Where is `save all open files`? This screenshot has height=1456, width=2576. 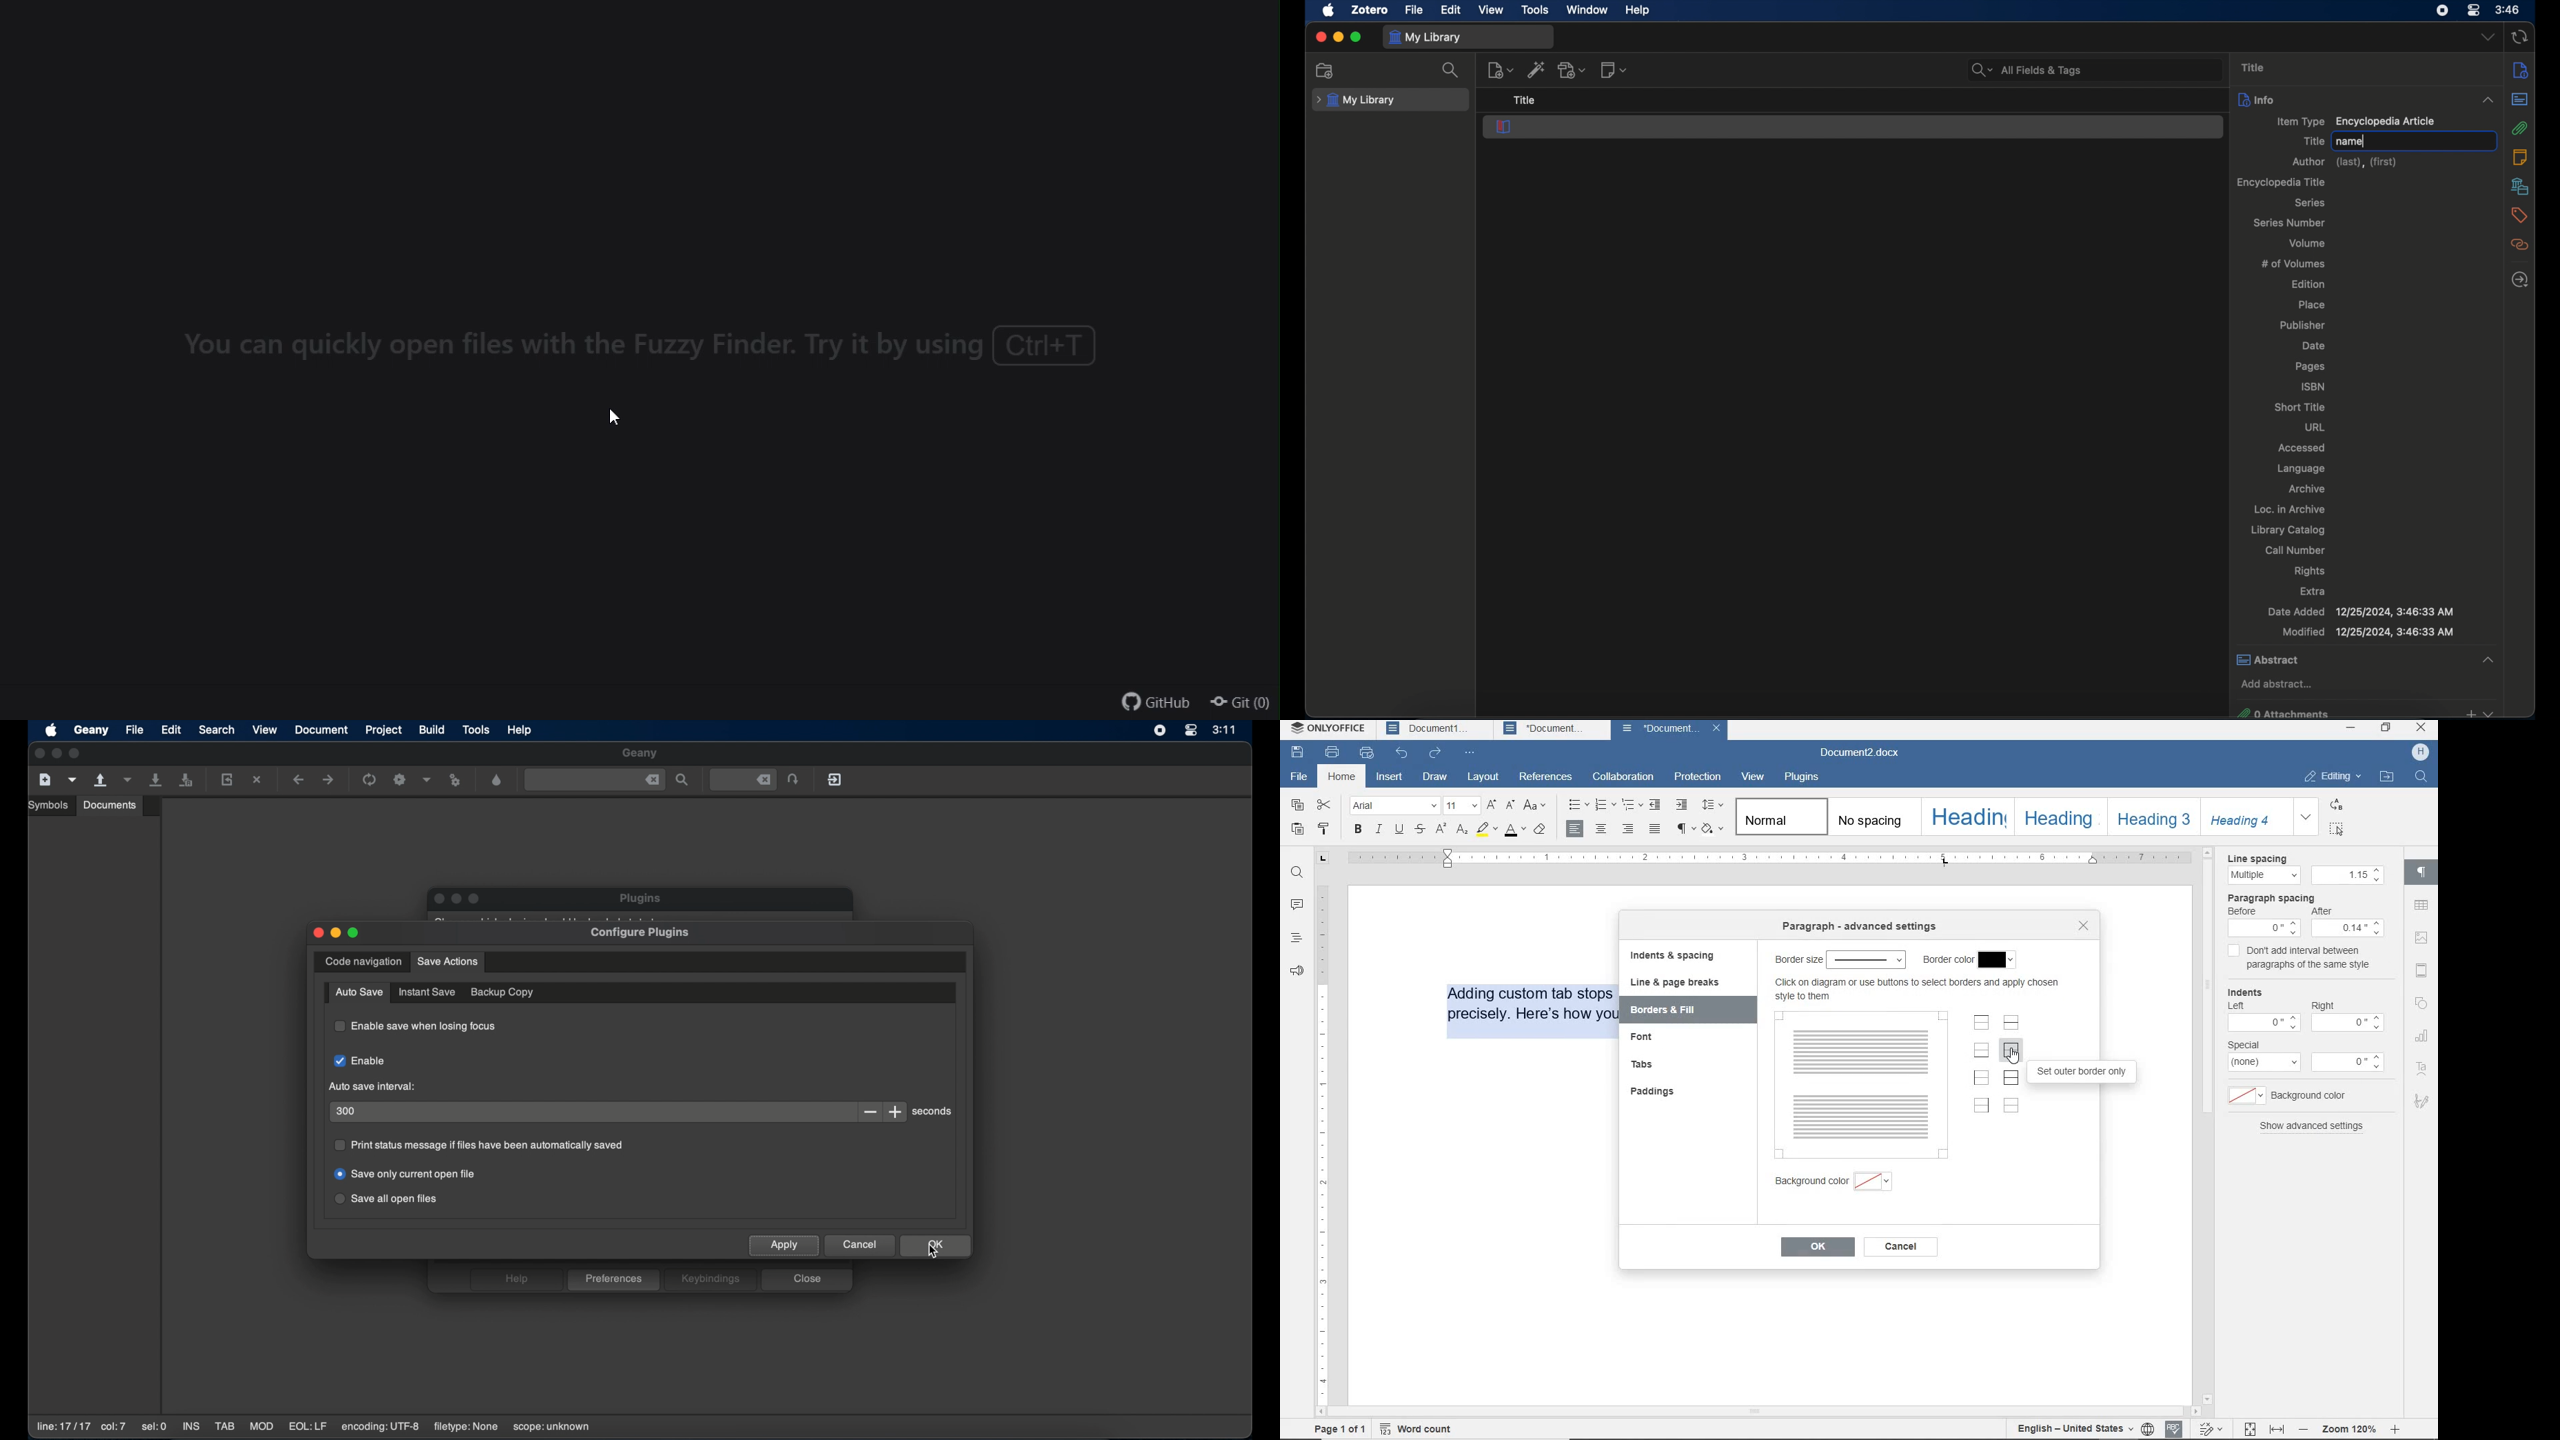 save all open files is located at coordinates (186, 781).